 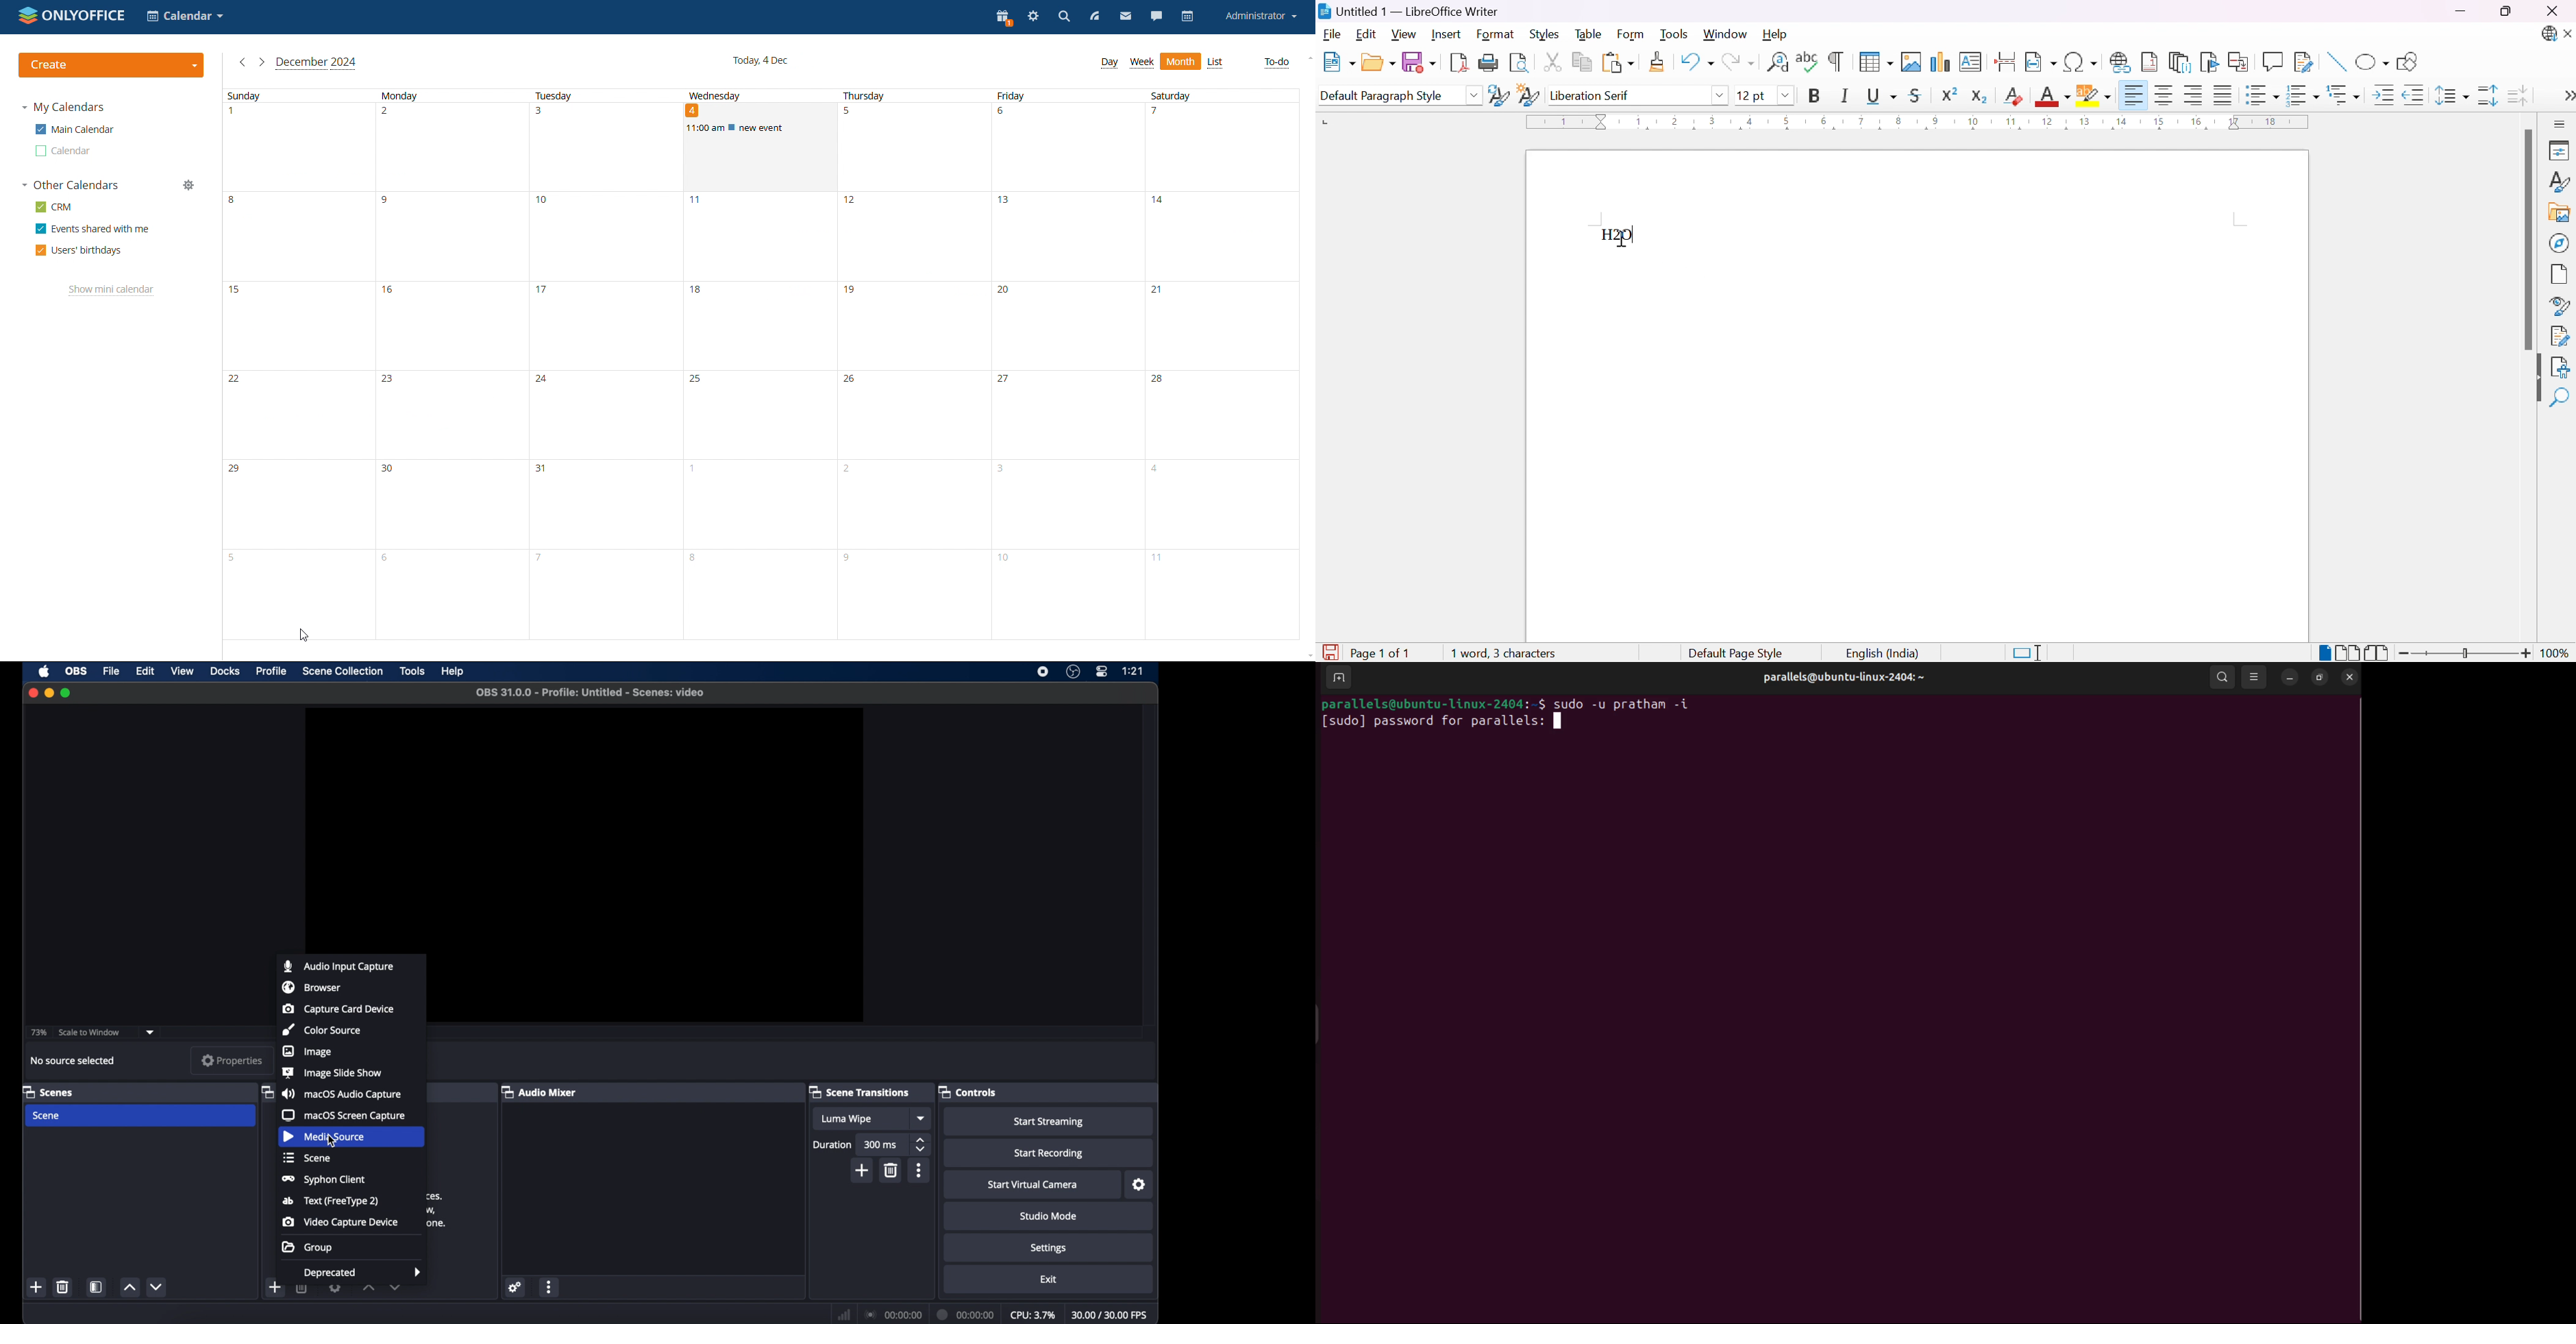 What do you see at coordinates (2558, 185) in the screenshot?
I see `Styles` at bounding box center [2558, 185].